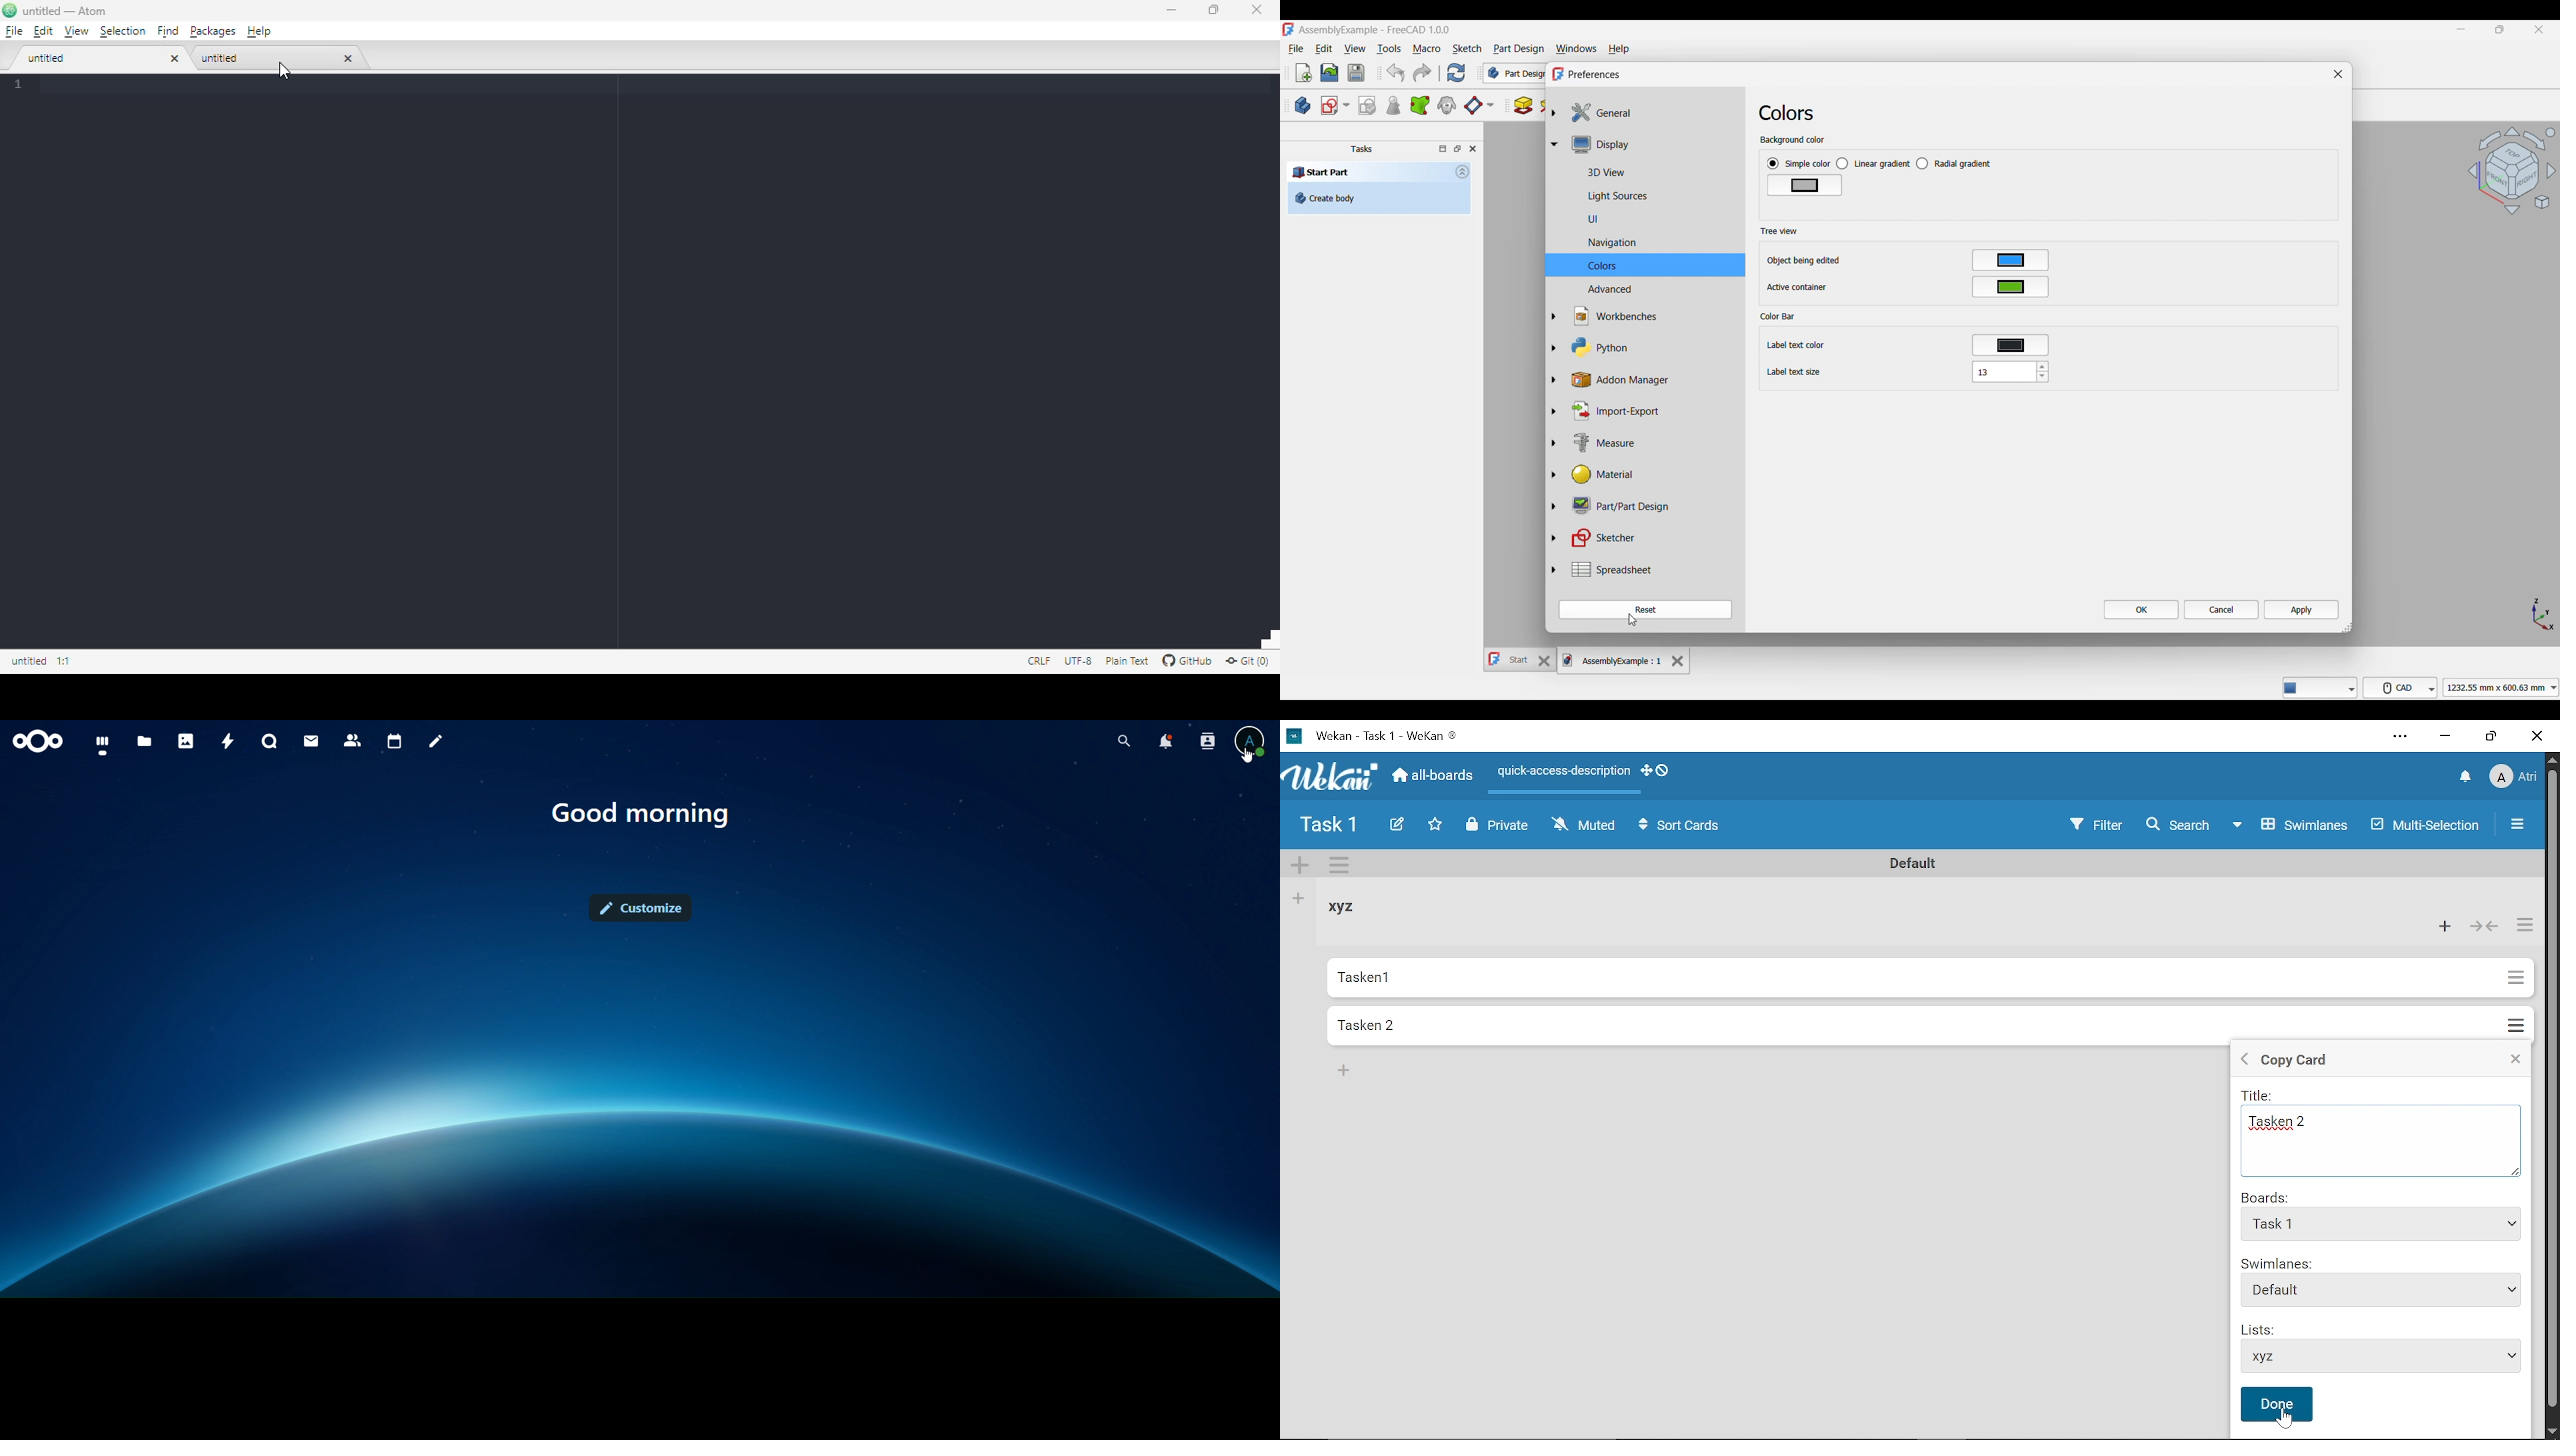  Describe the element at coordinates (1799, 163) in the screenshot. I see `Toggle for Simple color` at that location.